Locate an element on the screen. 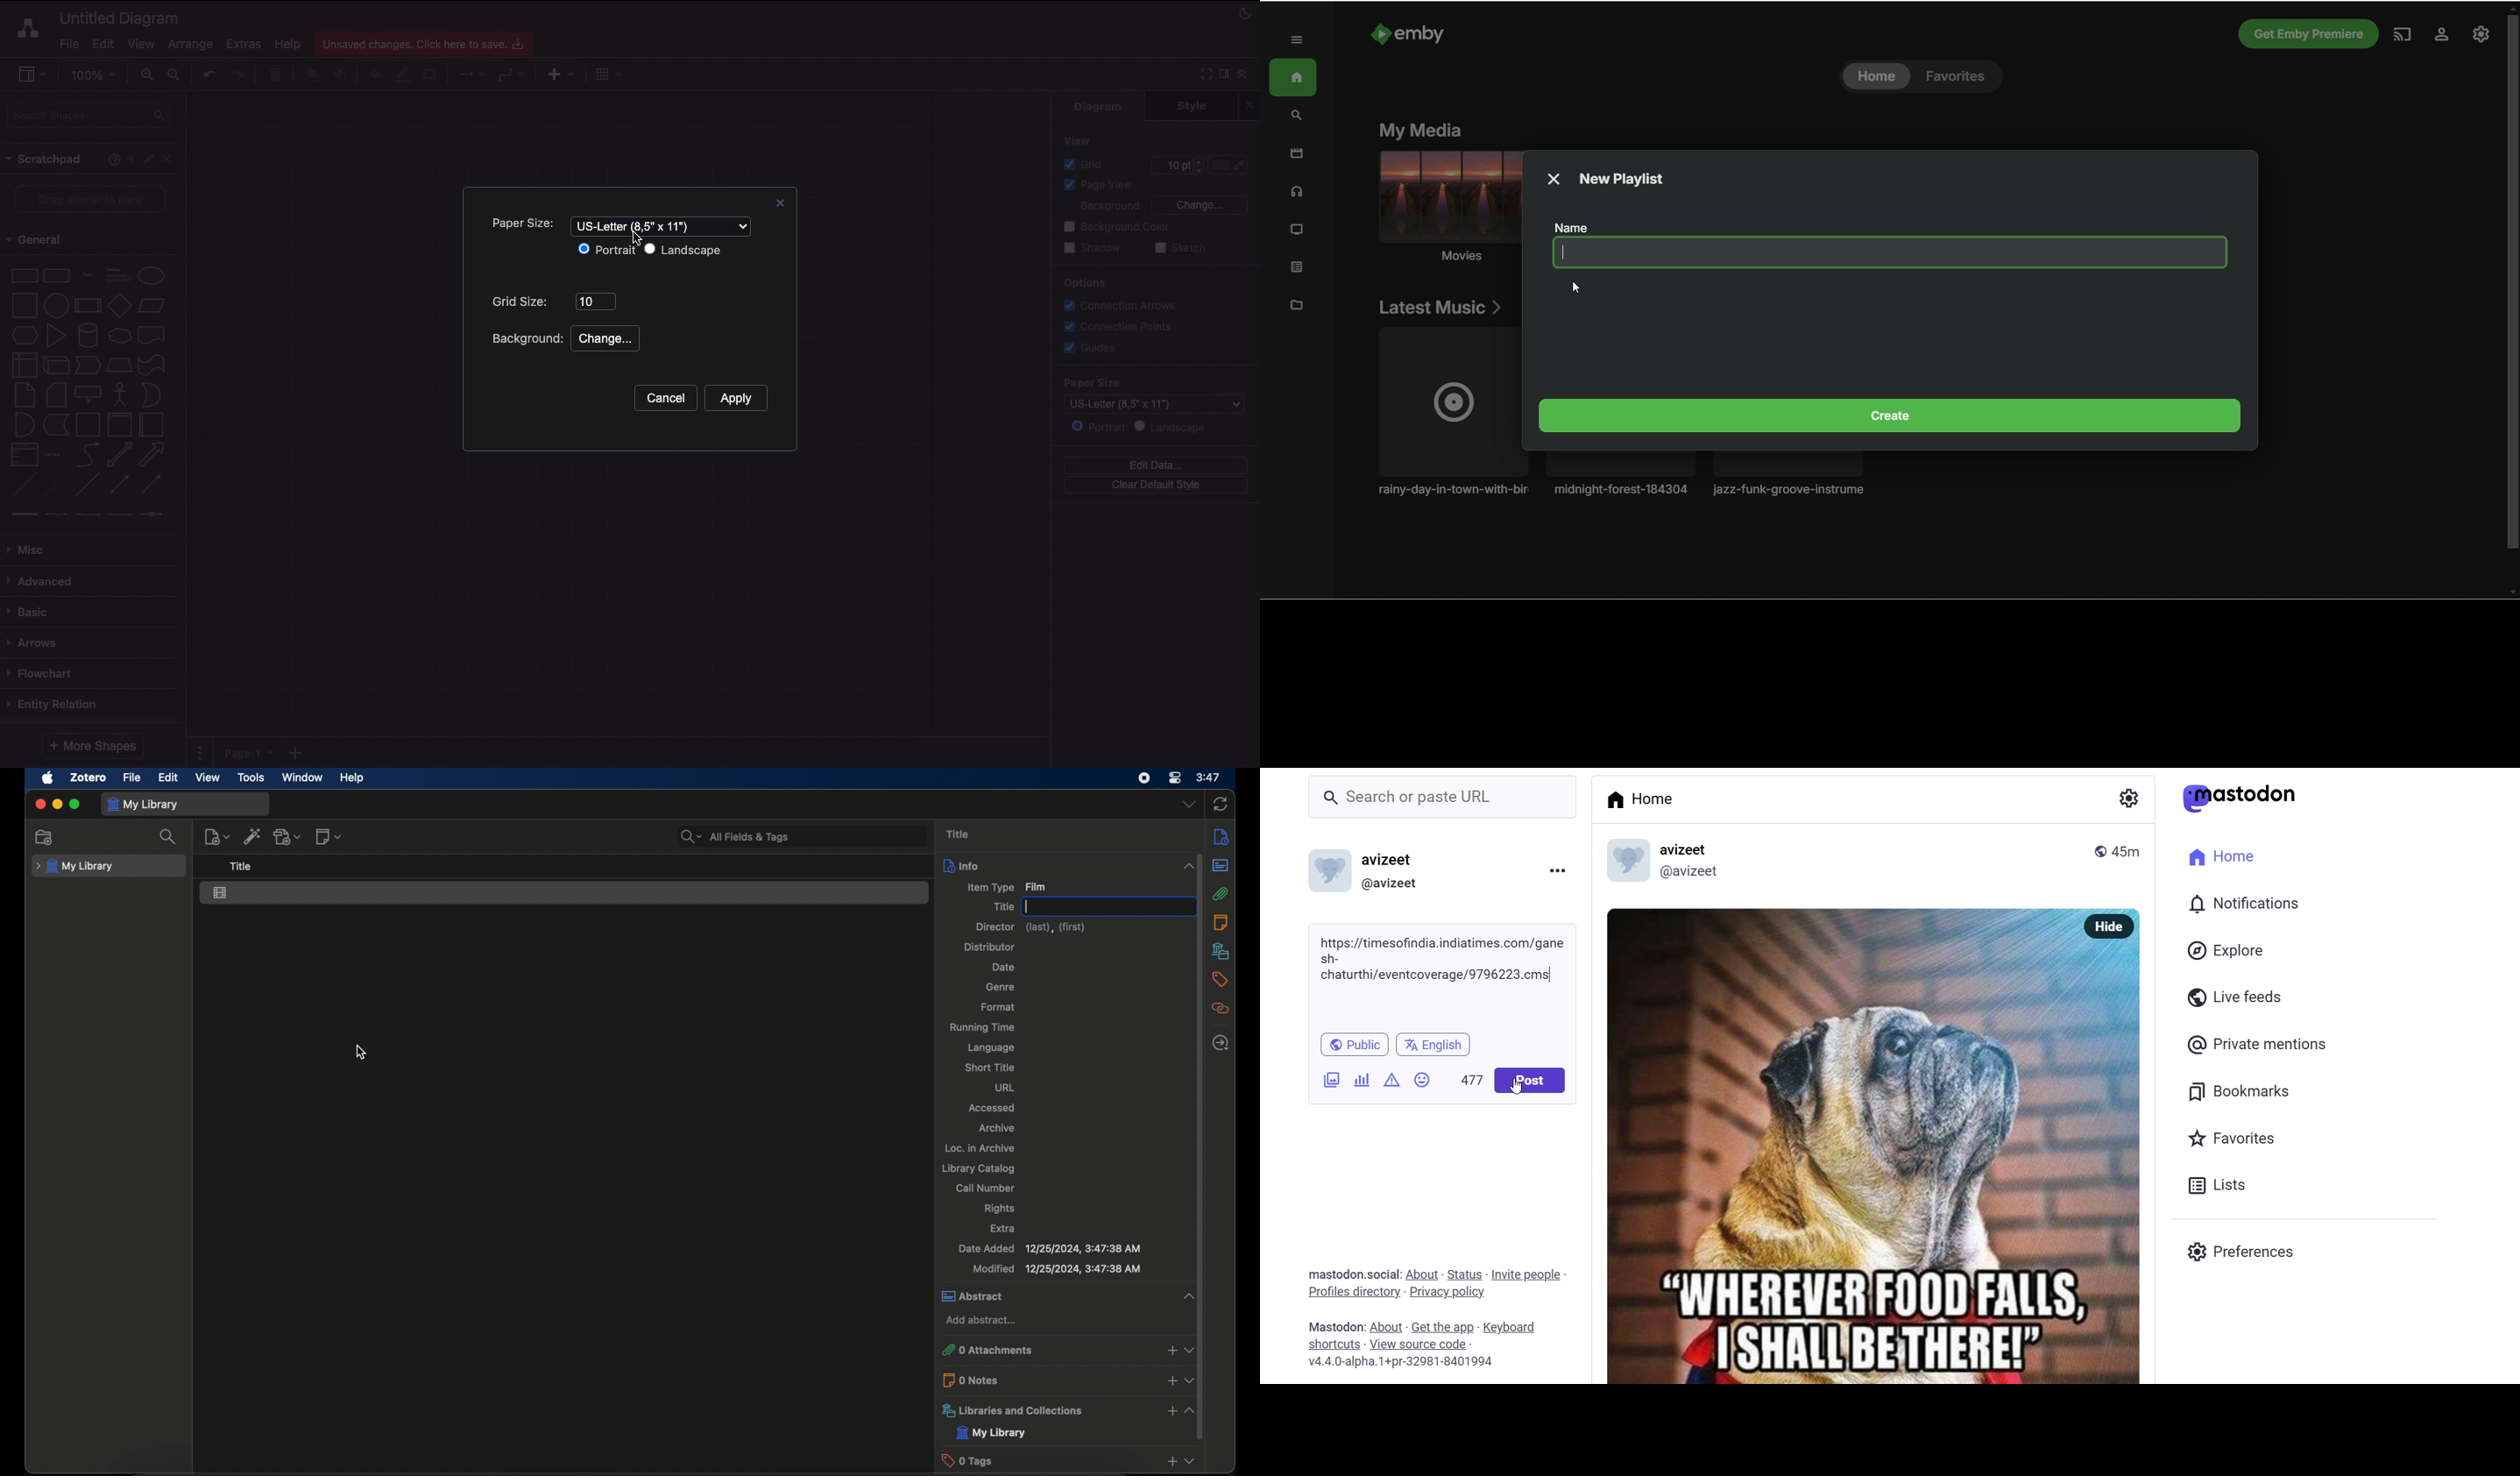 This screenshot has width=2520, height=1484. Internal storage is located at coordinates (24, 364).